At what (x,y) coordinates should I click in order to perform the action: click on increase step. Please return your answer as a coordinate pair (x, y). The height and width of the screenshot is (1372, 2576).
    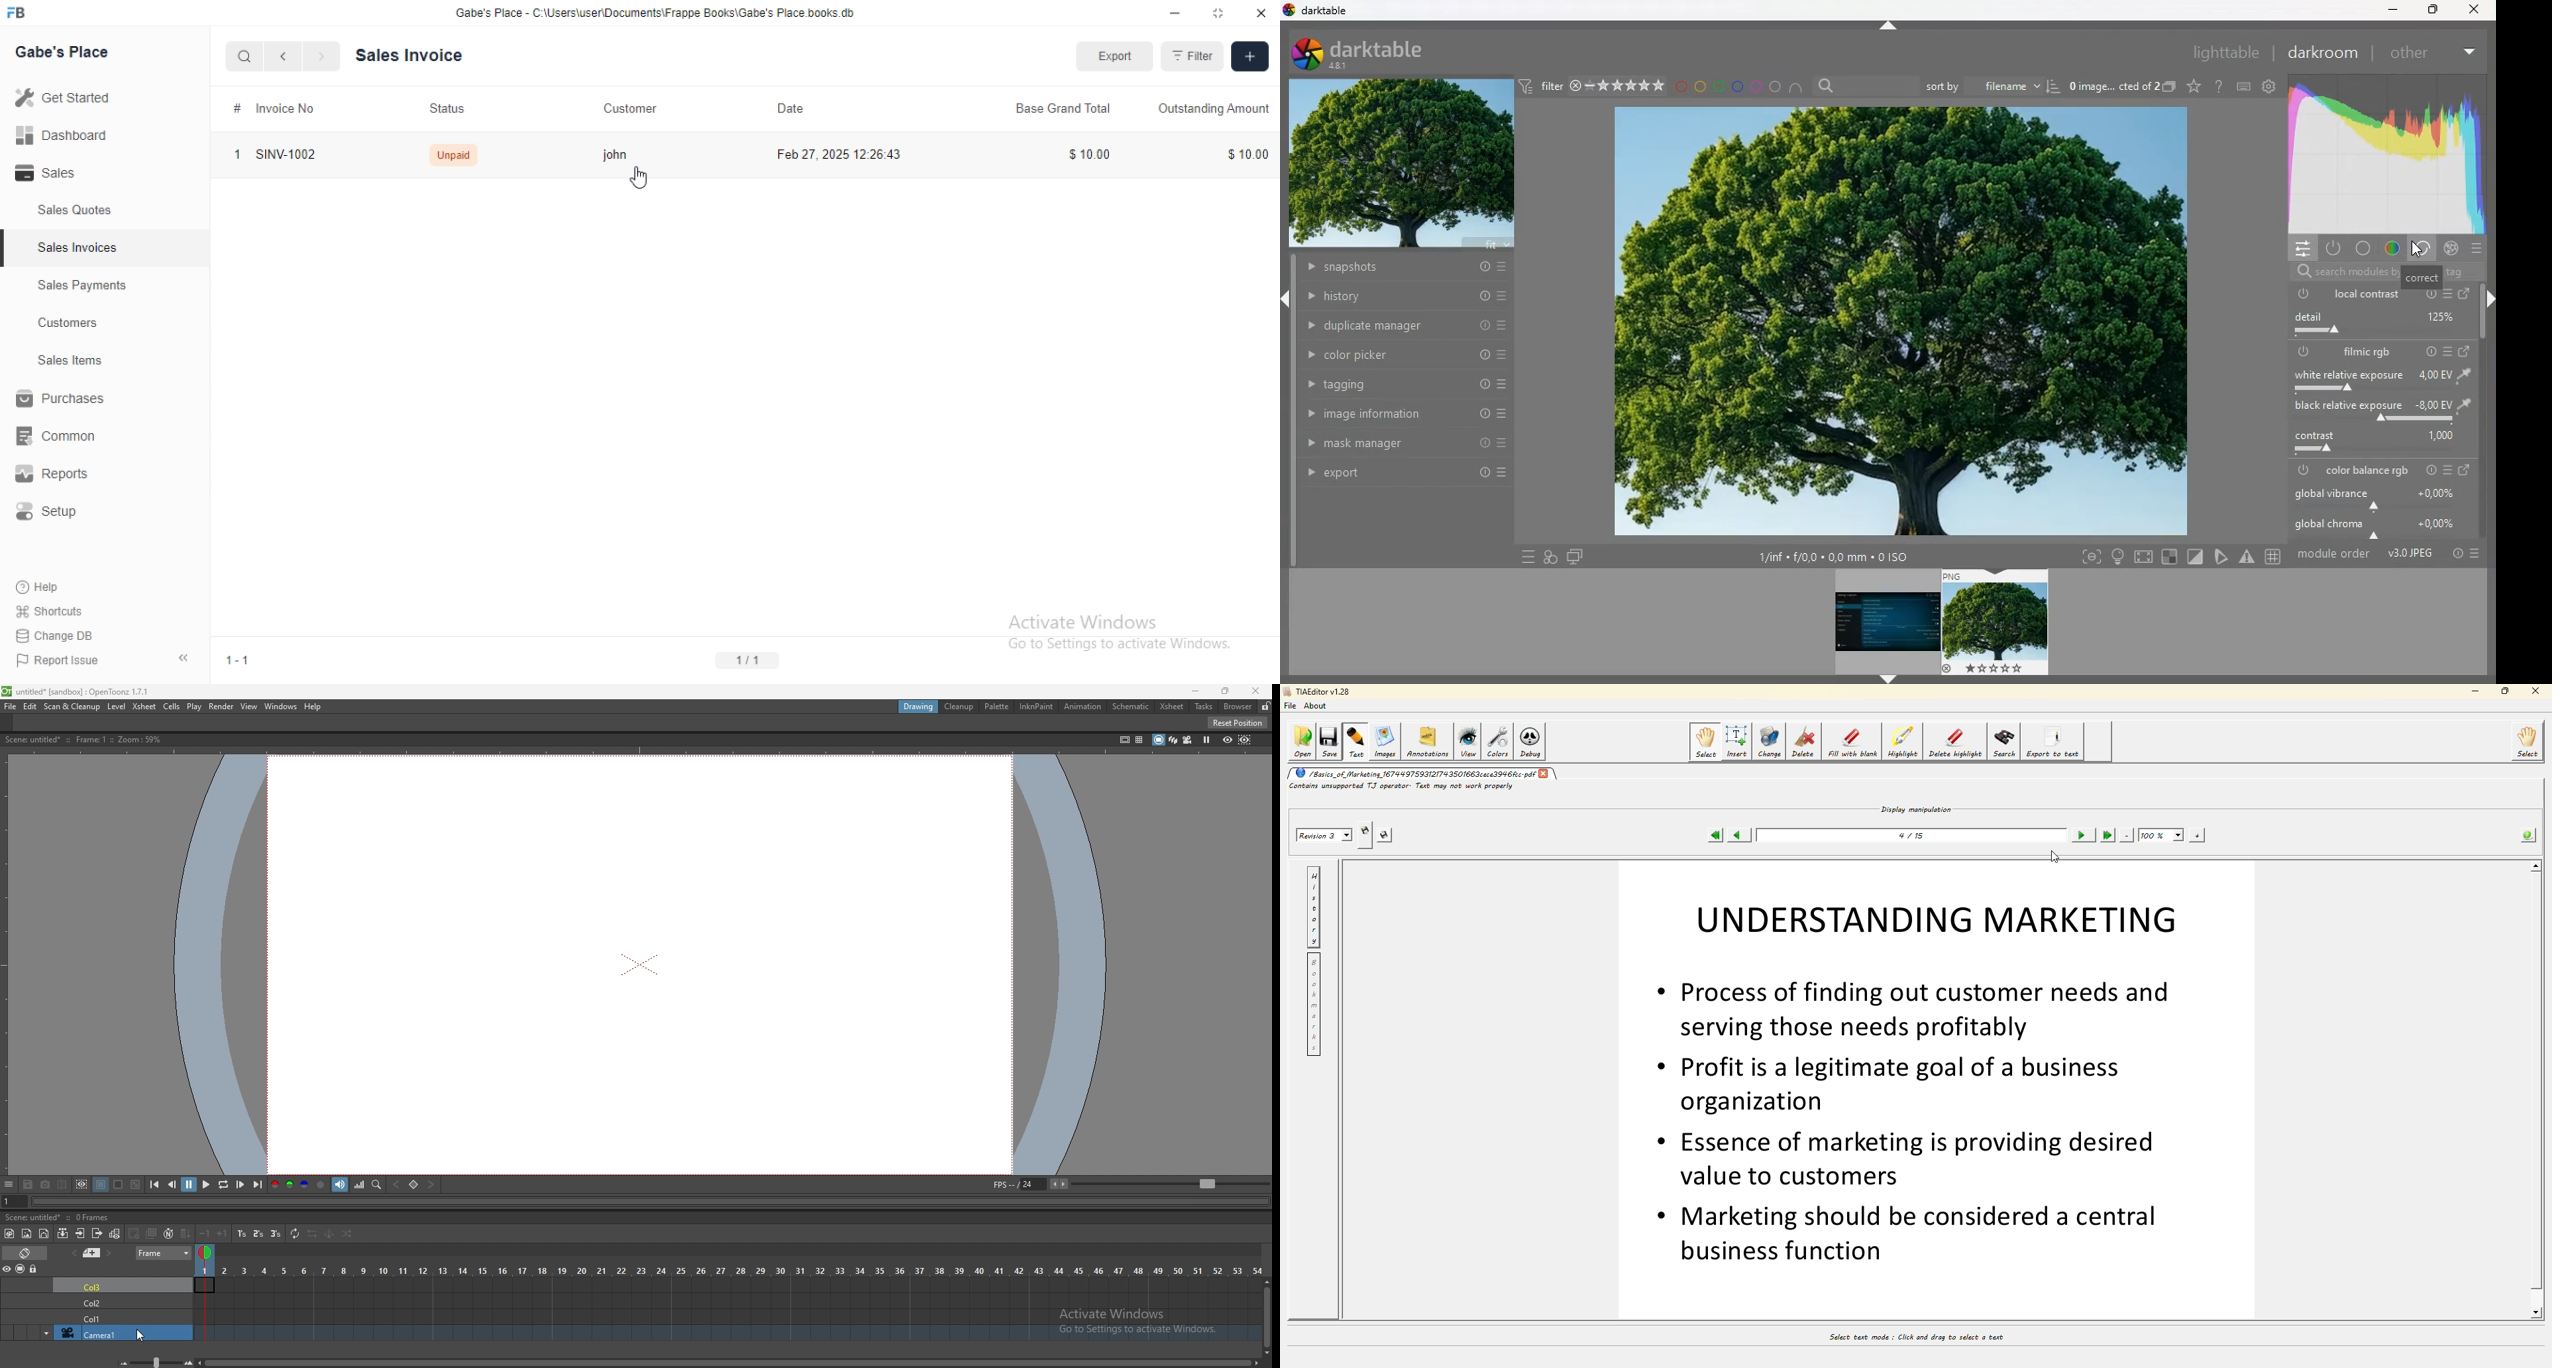
    Looking at the image, I should click on (223, 1233).